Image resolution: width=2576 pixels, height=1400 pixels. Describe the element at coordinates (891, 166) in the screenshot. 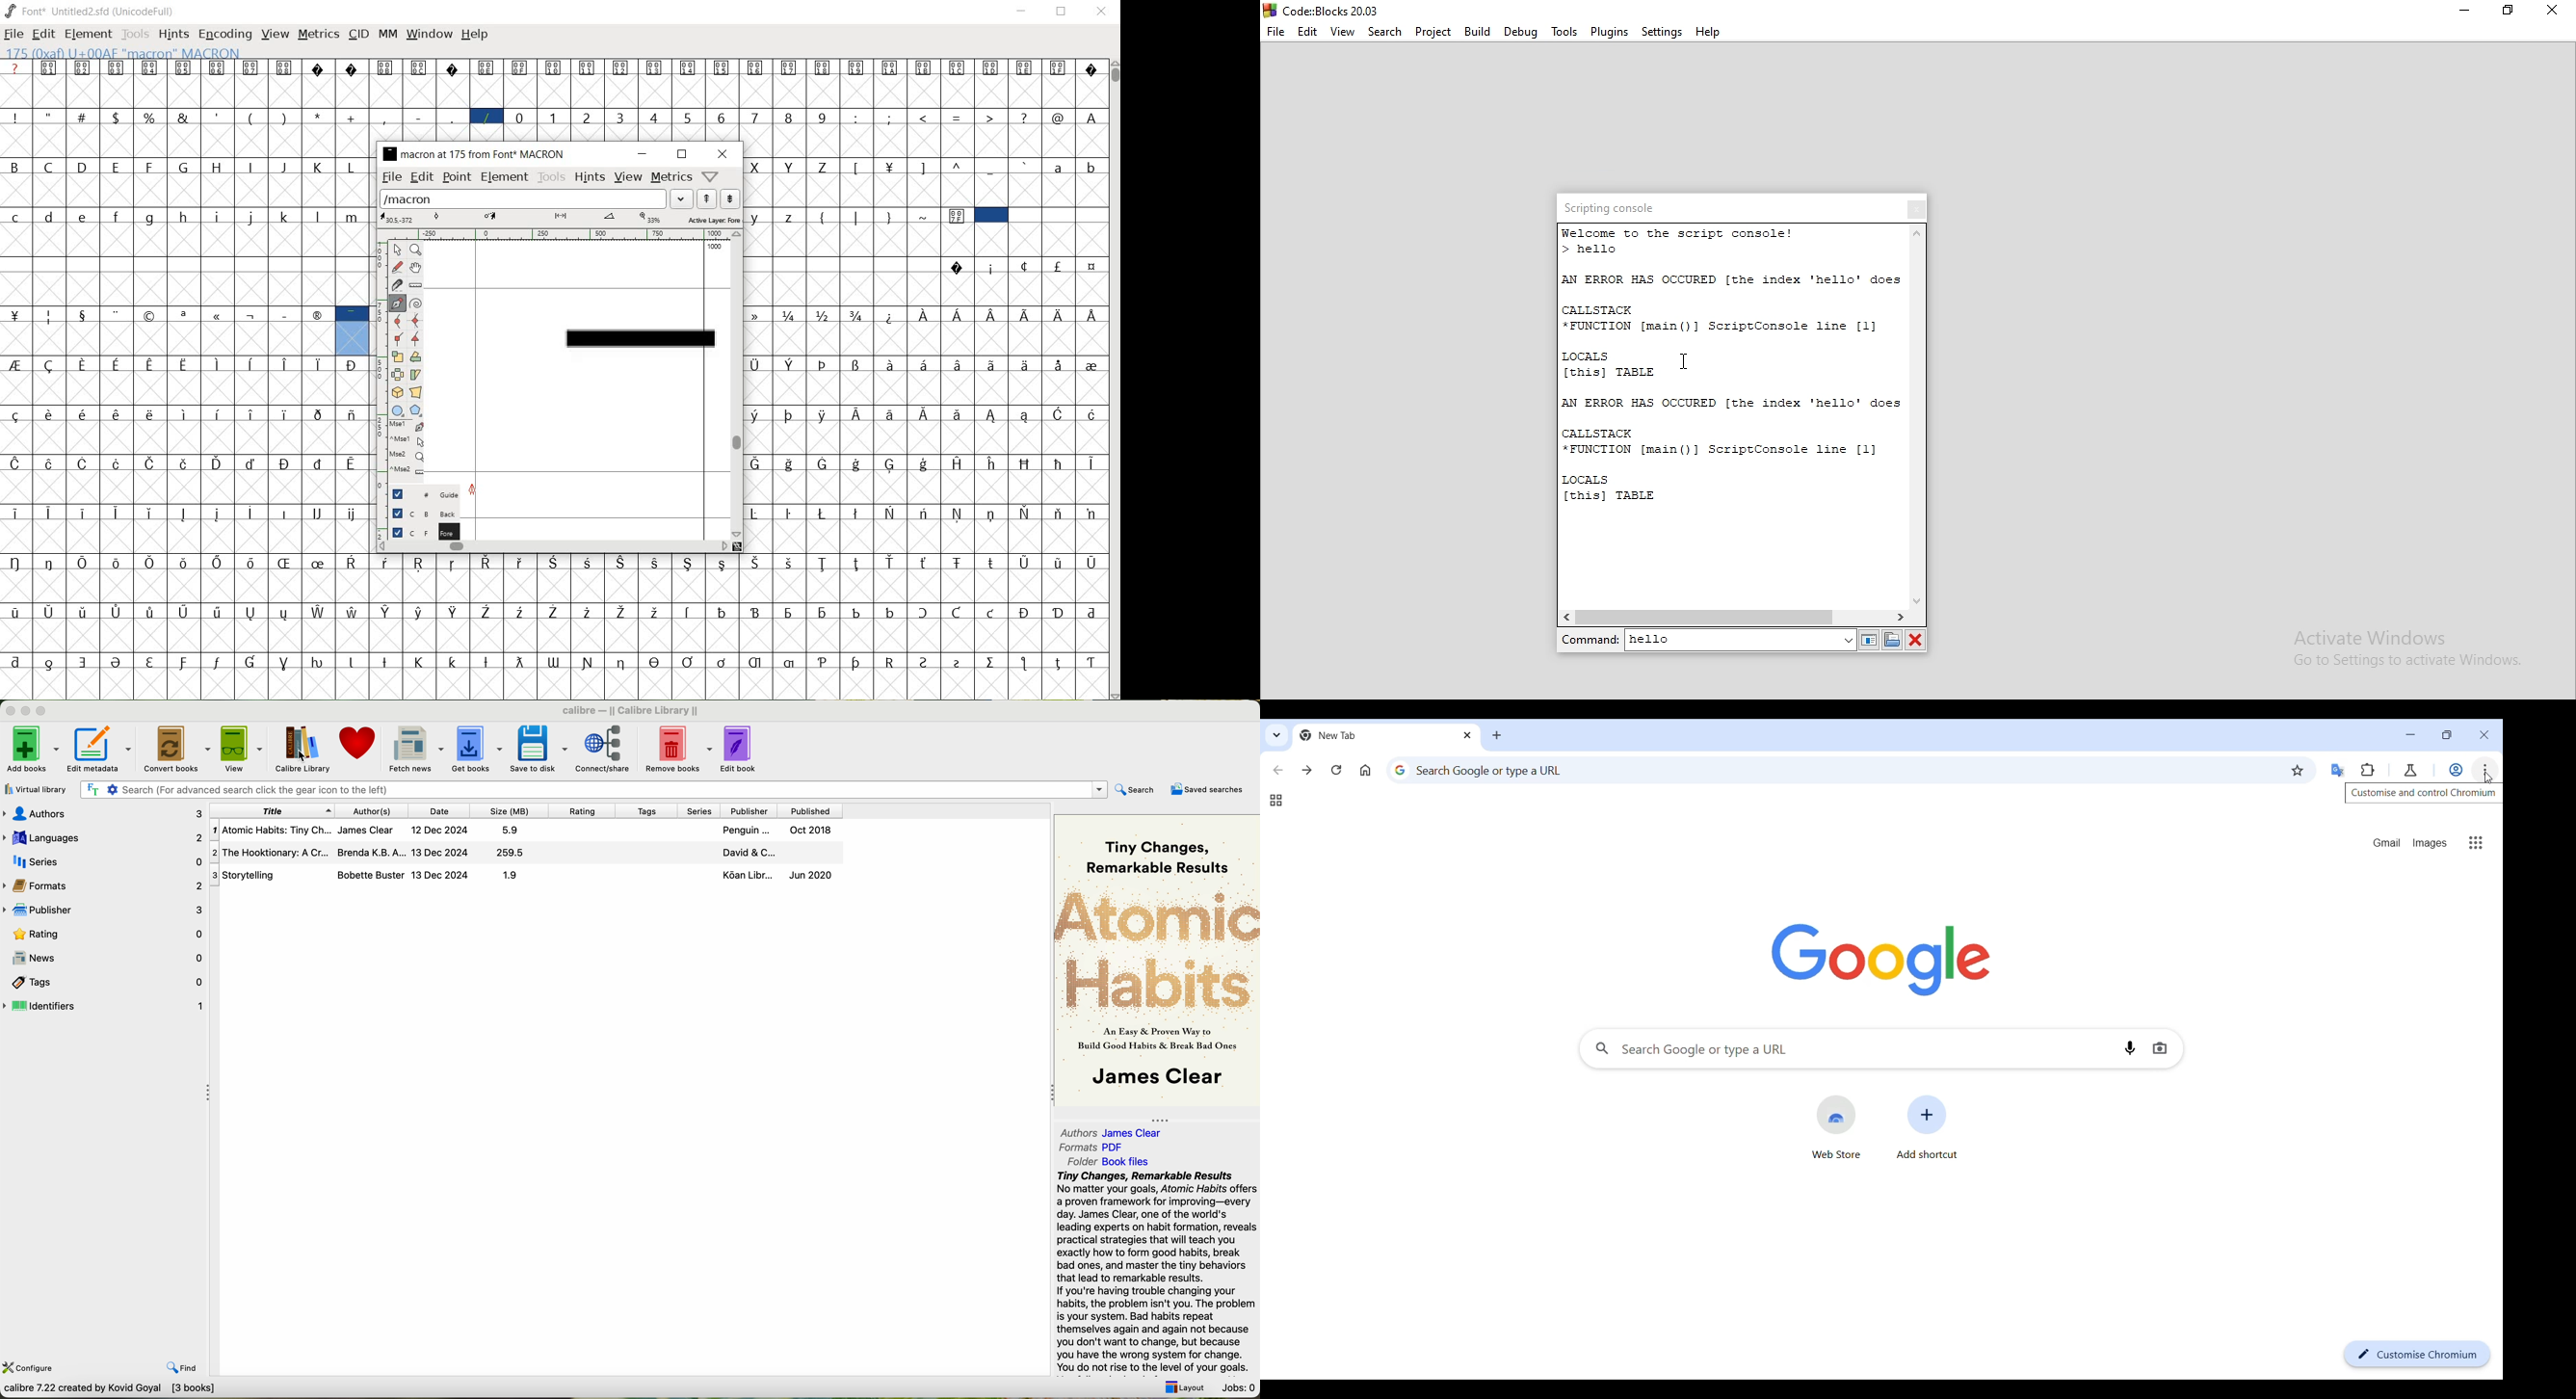

I see `Symbol` at that location.